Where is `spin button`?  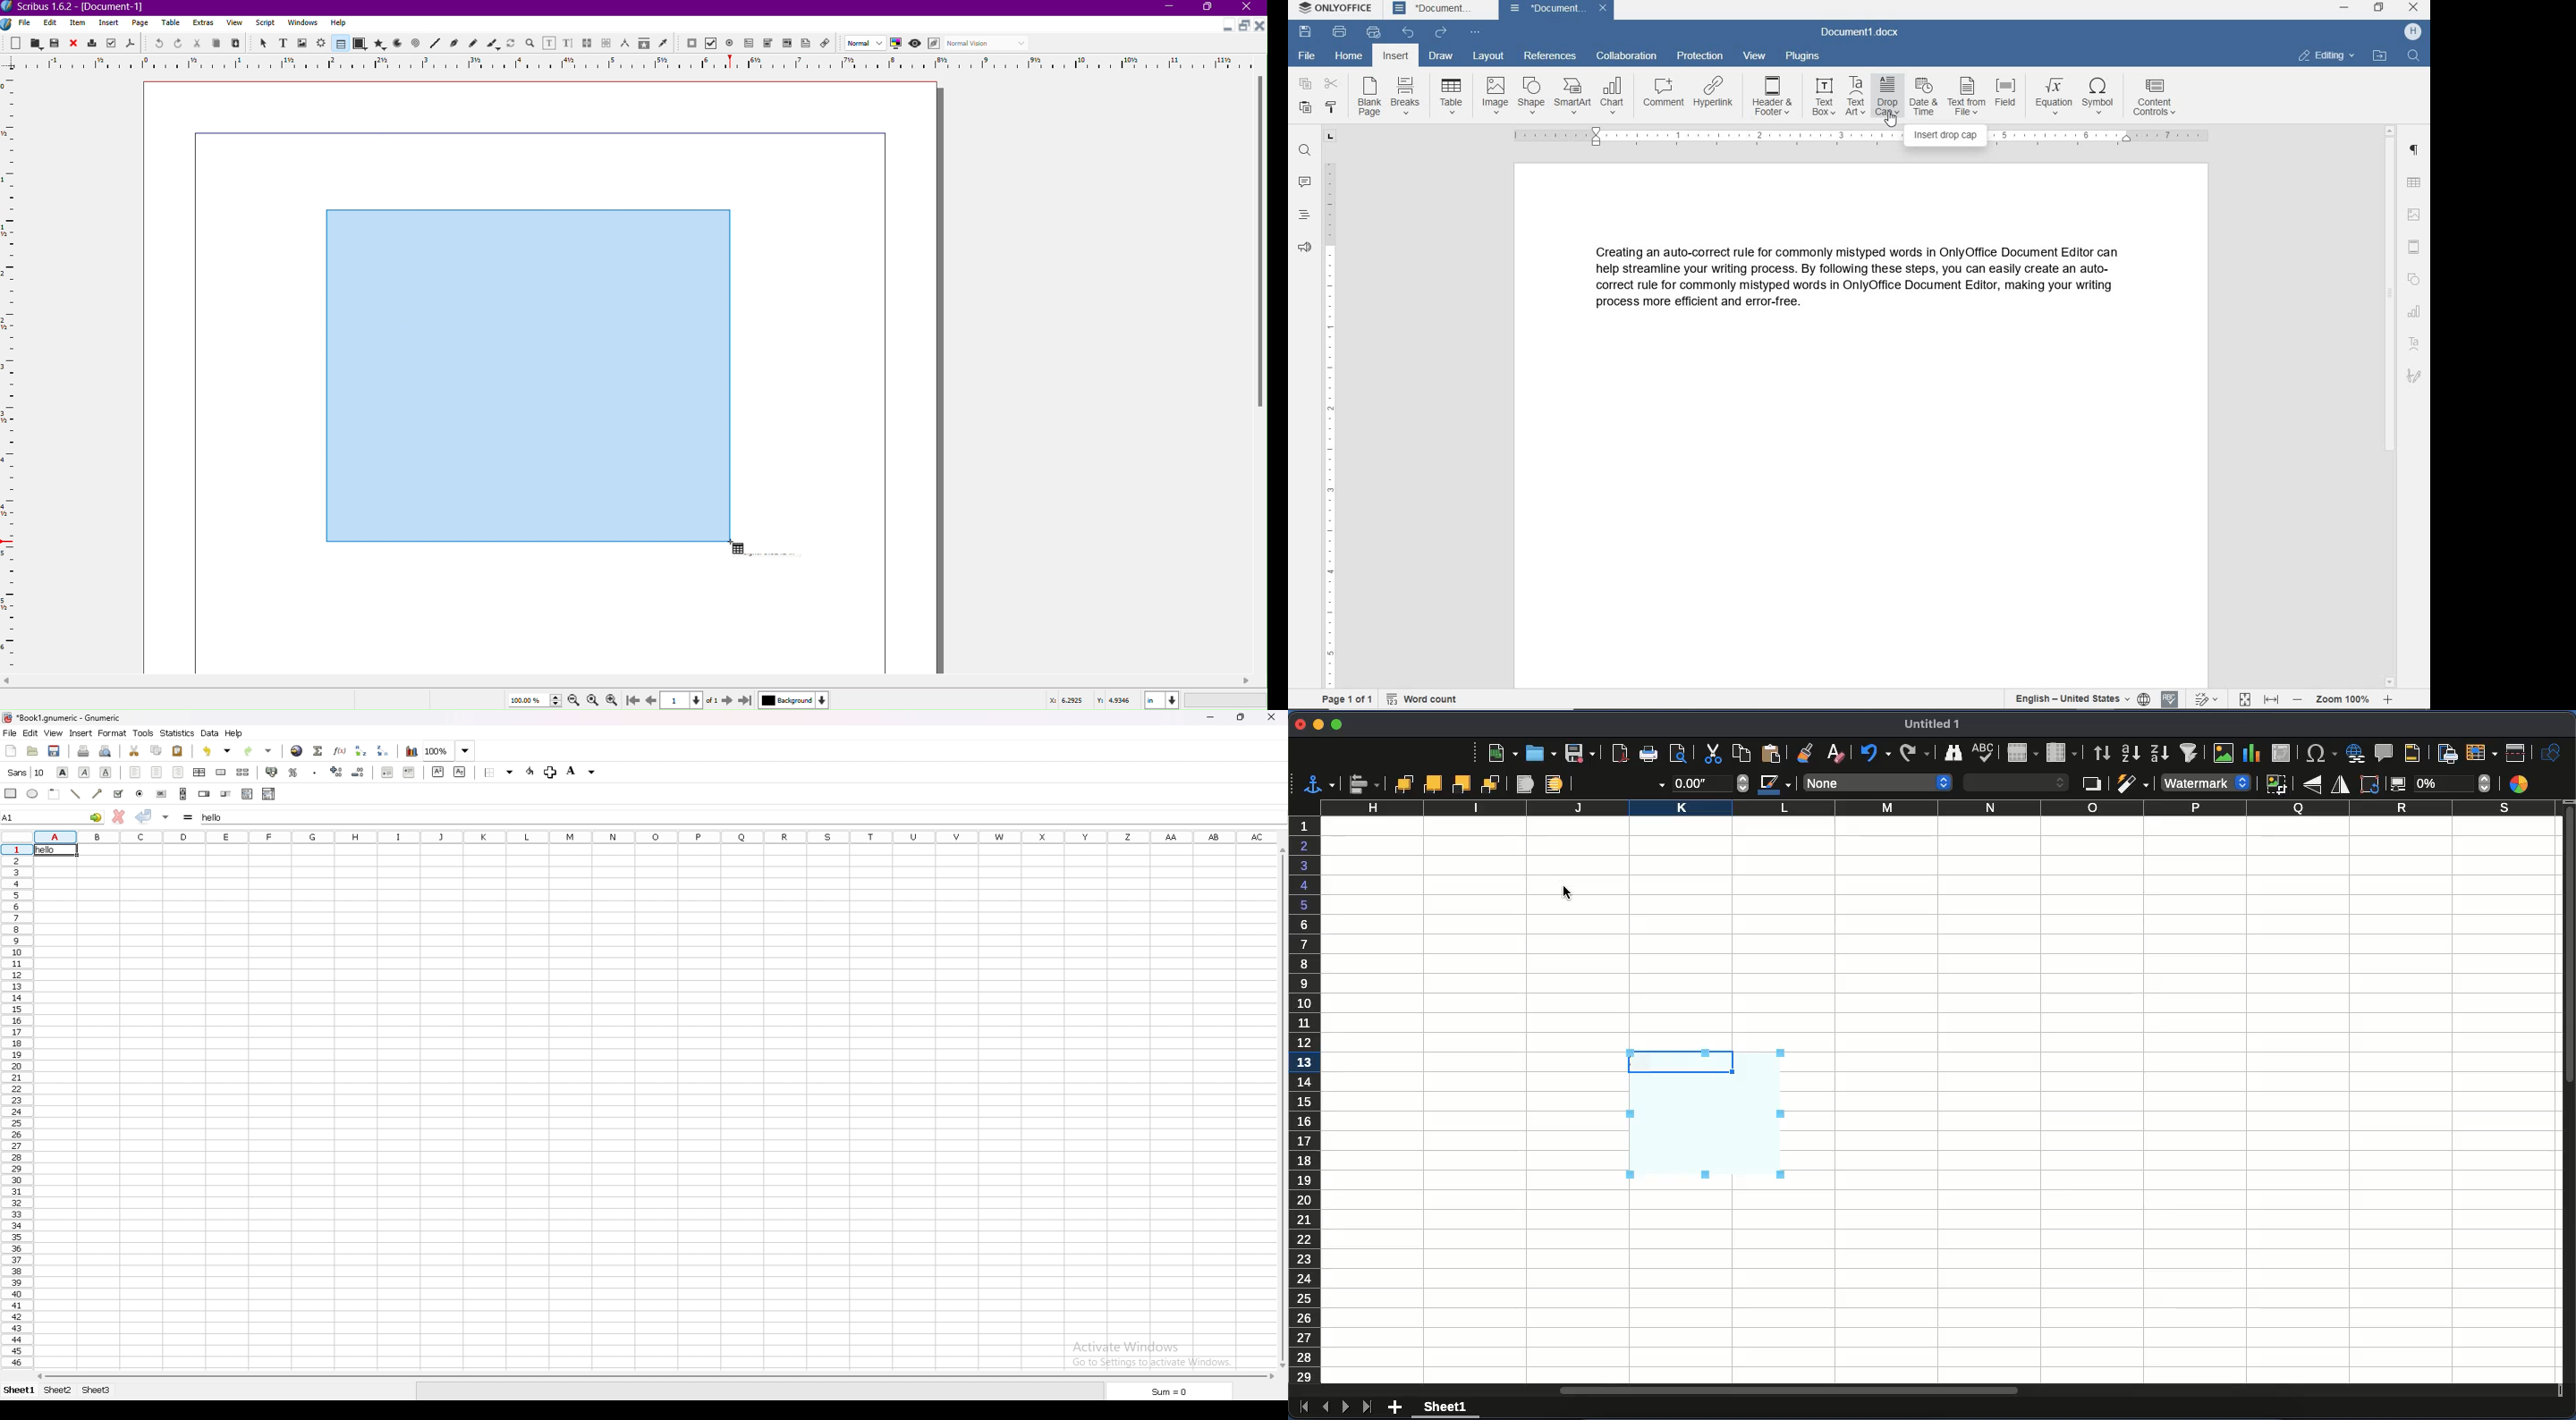 spin button is located at coordinates (203, 794).